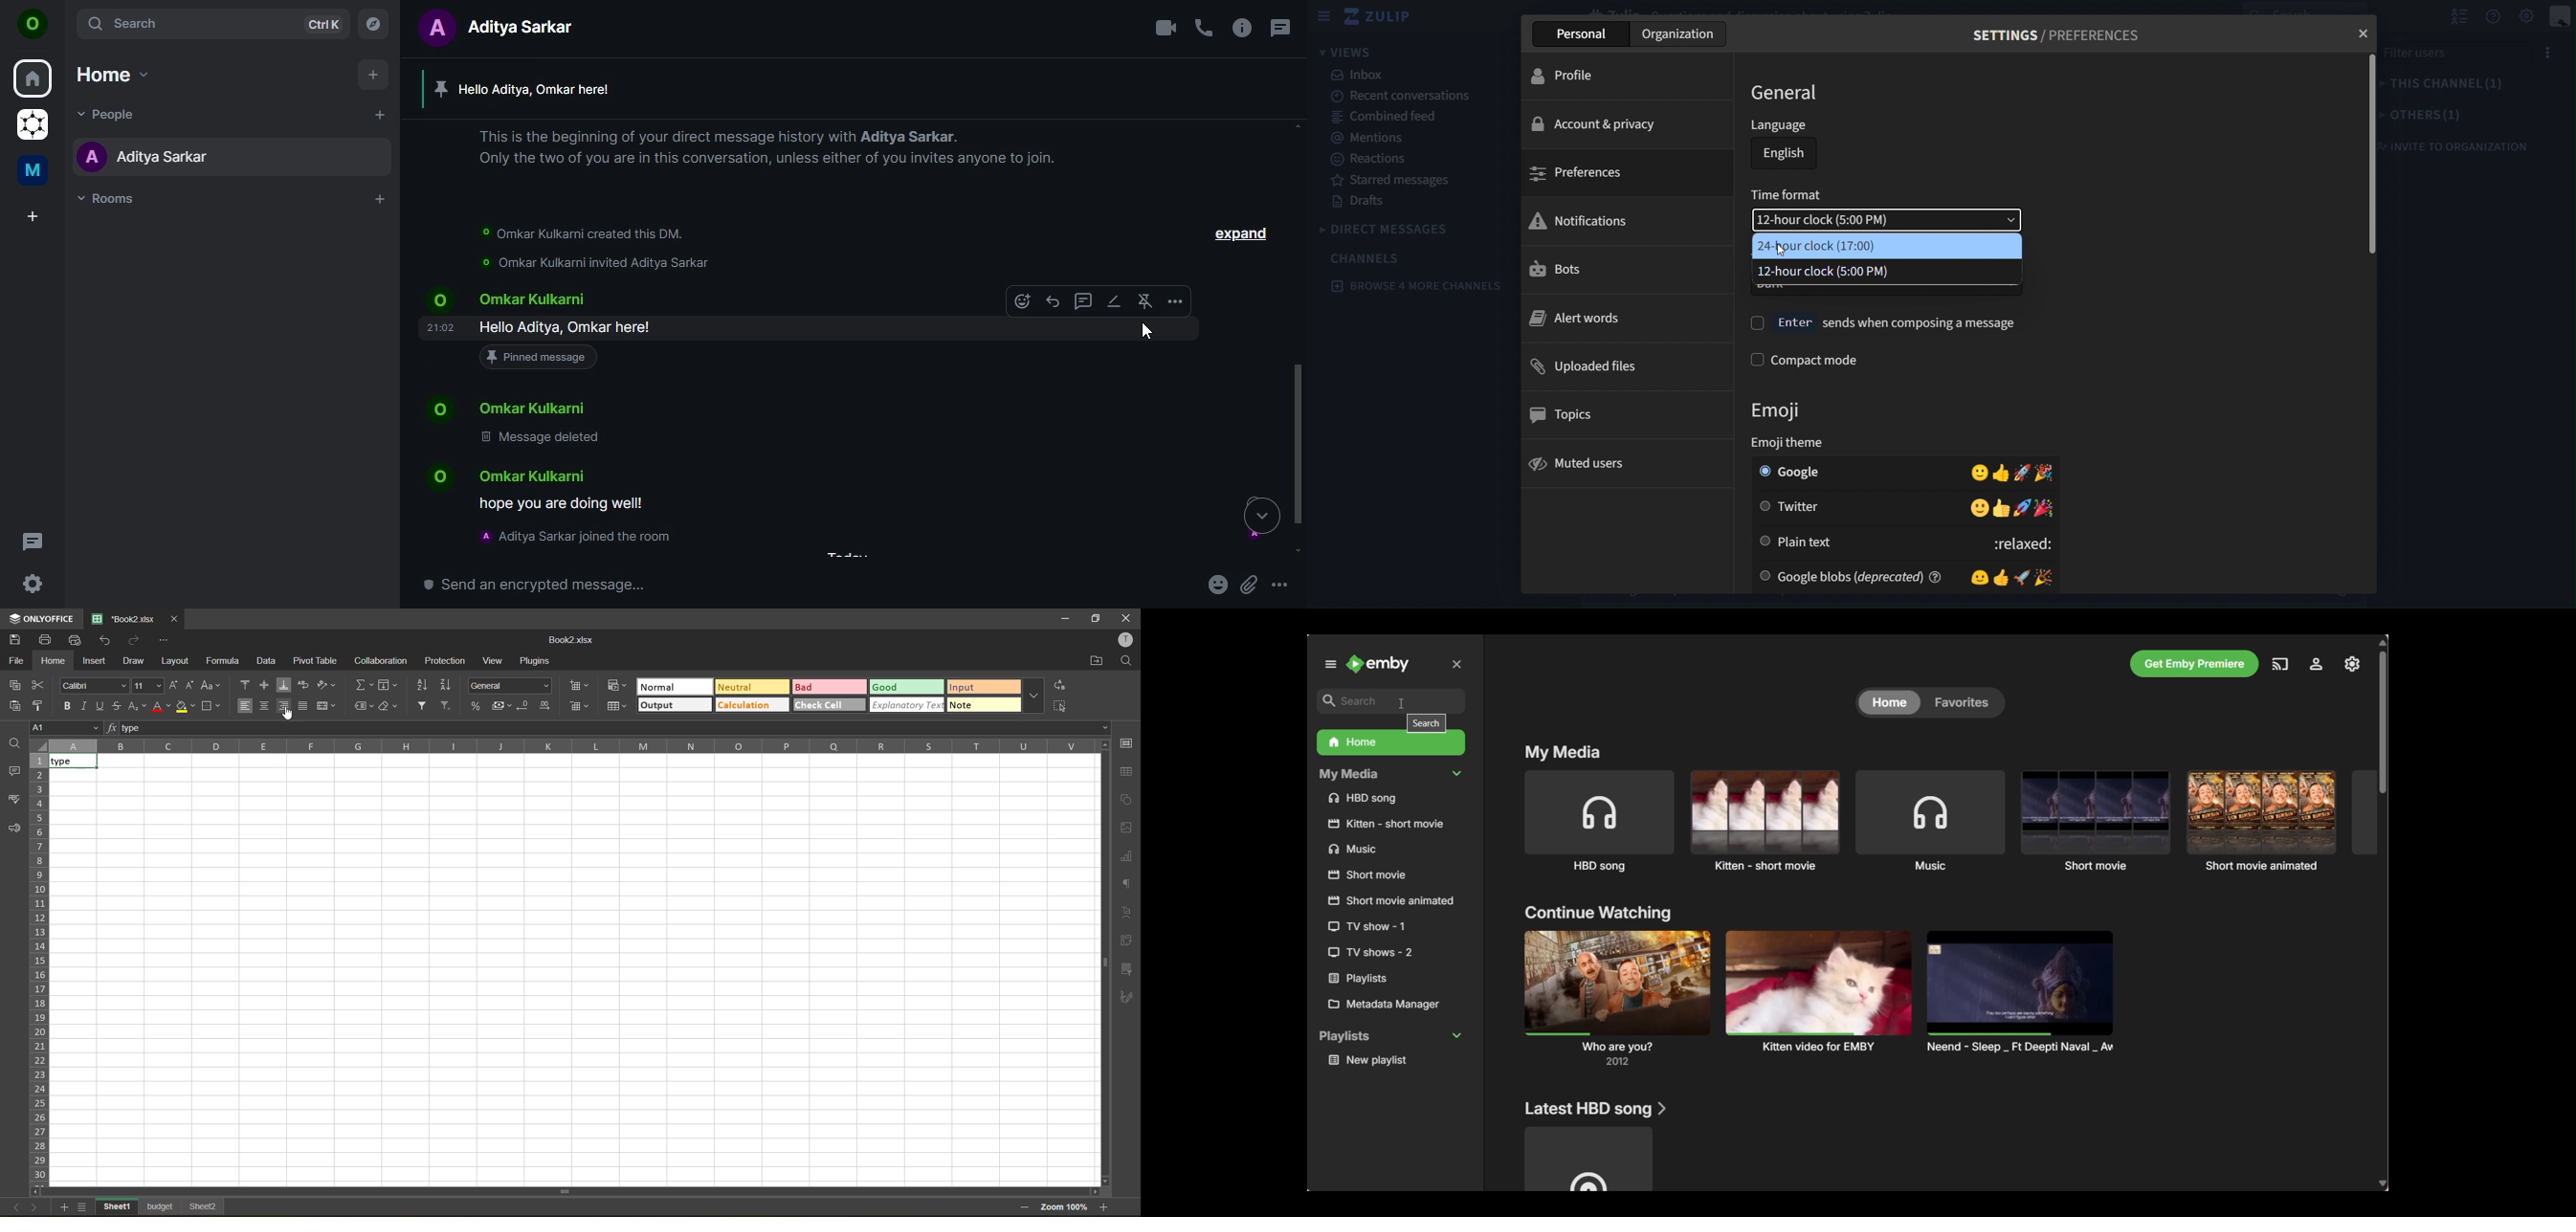 Image resolution: width=2576 pixels, height=1232 pixels. What do you see at coordinates (1795, 508) in the screenshot?
I see `twitter` at bounding box center [1795, 508].